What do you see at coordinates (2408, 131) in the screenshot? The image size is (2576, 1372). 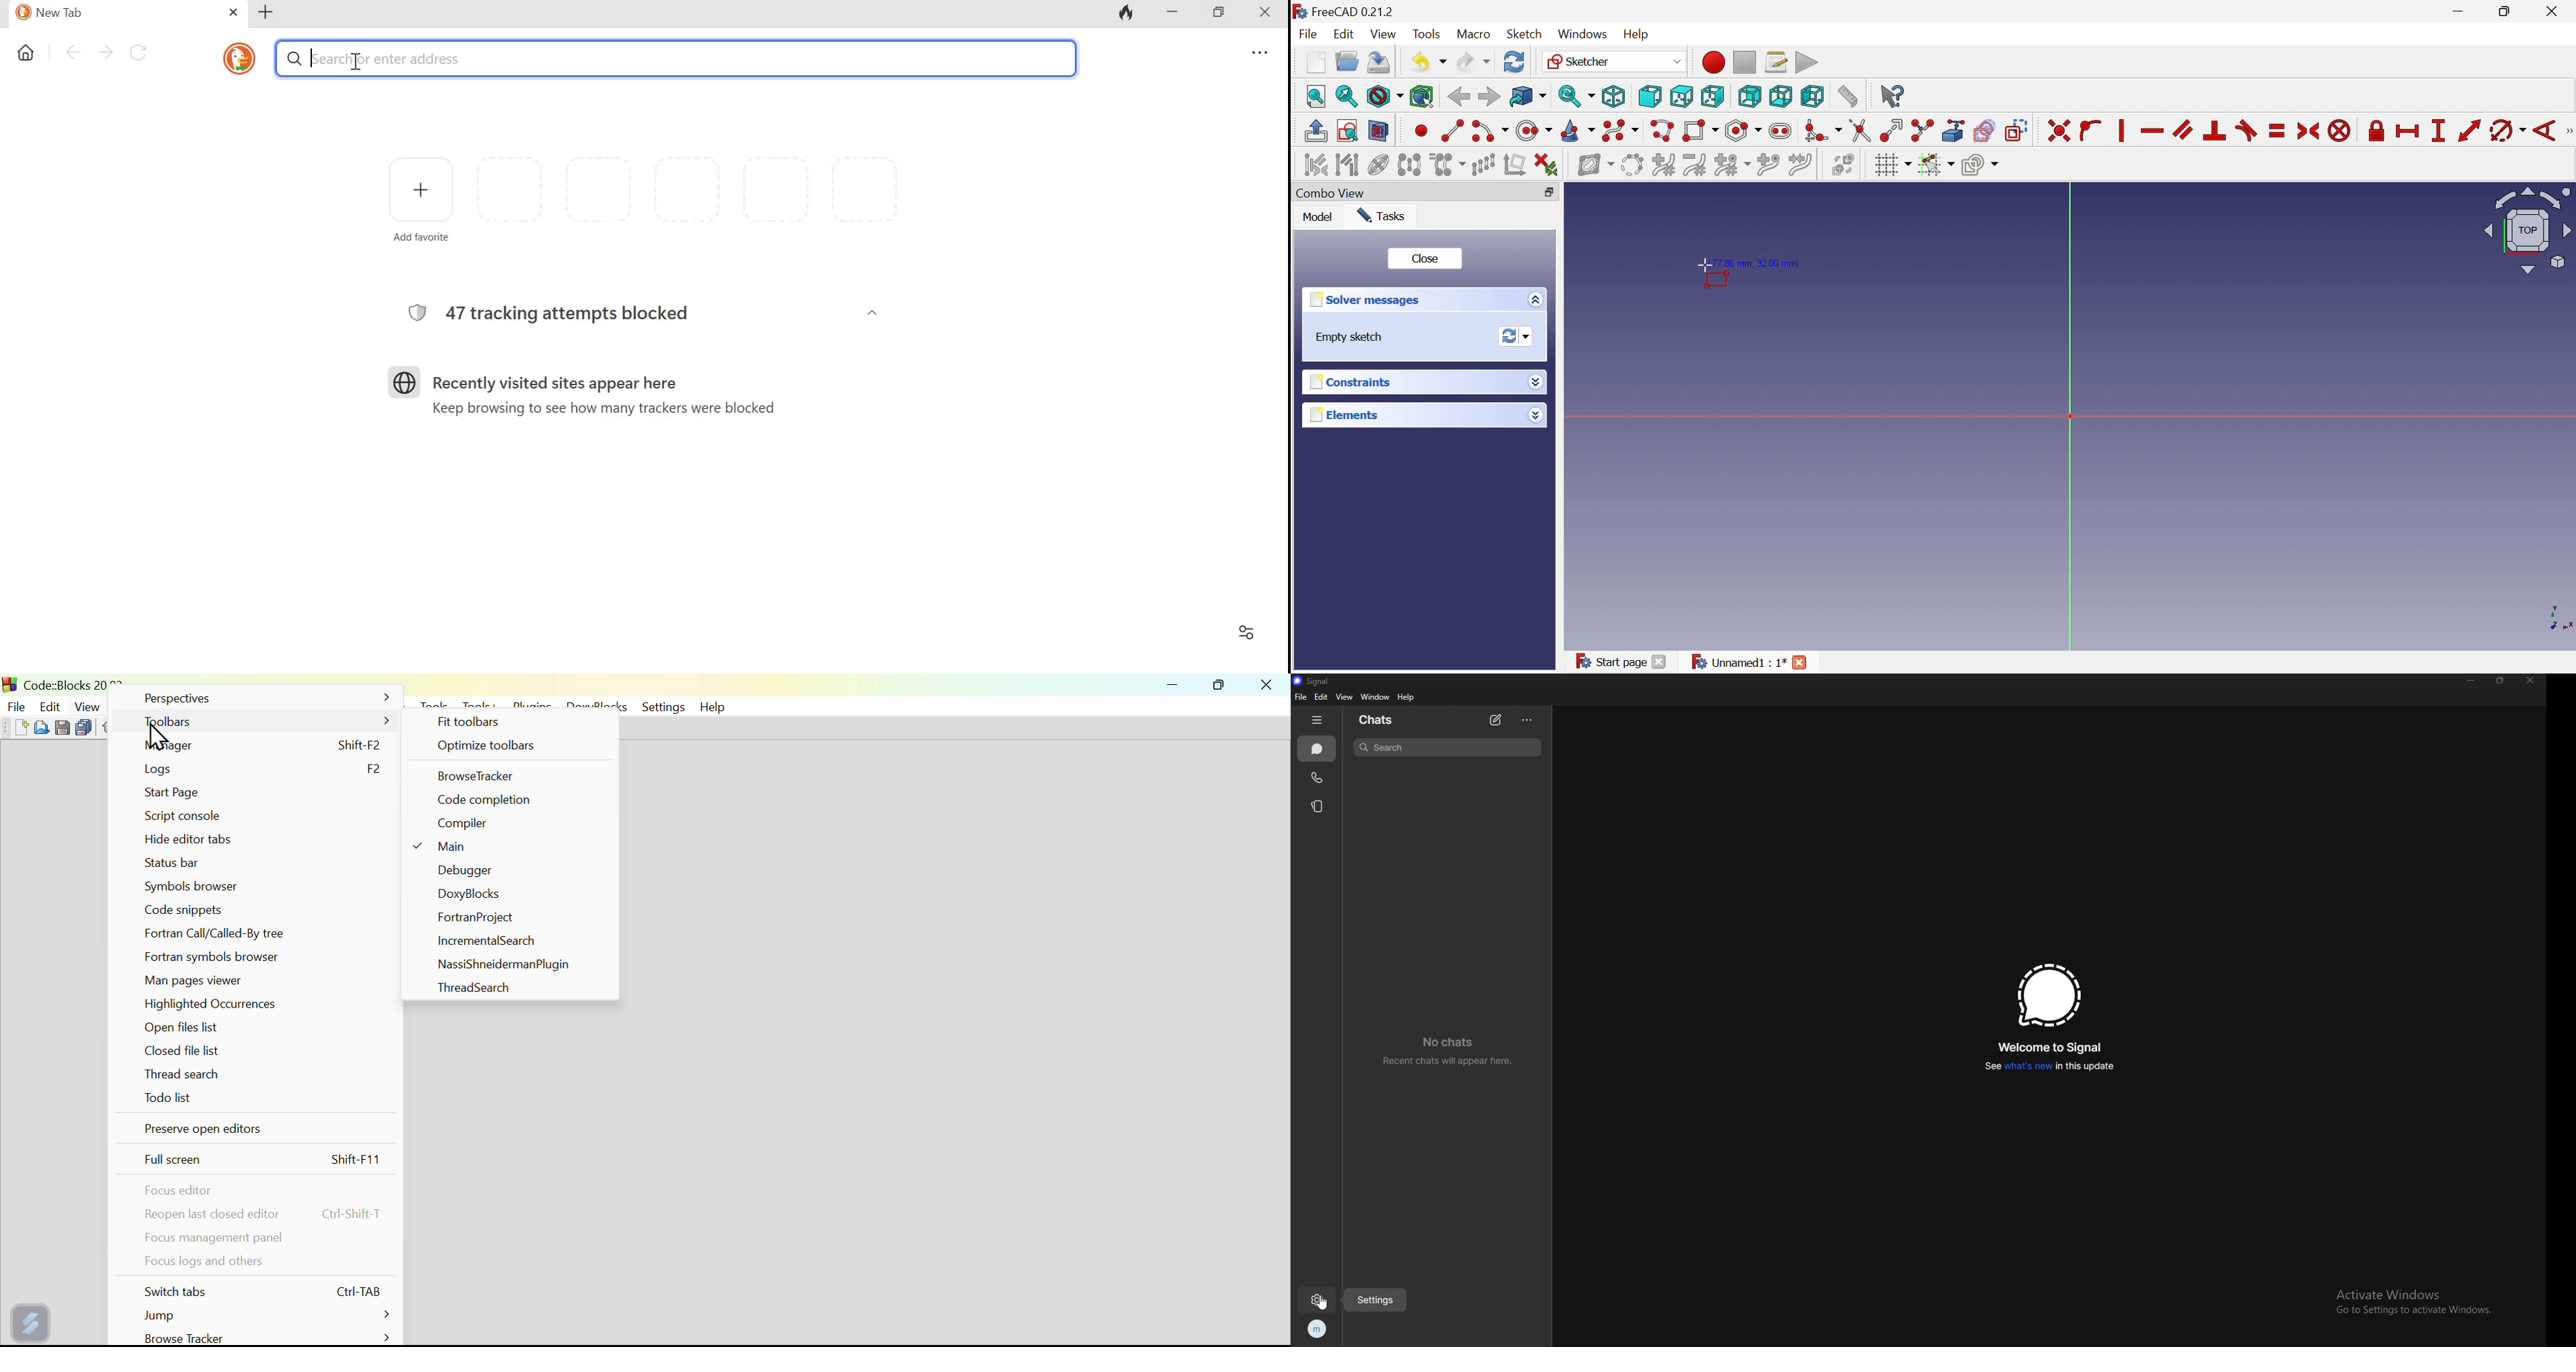 I see `Constrain horizontal distance` at bounding box center [2408, 131].